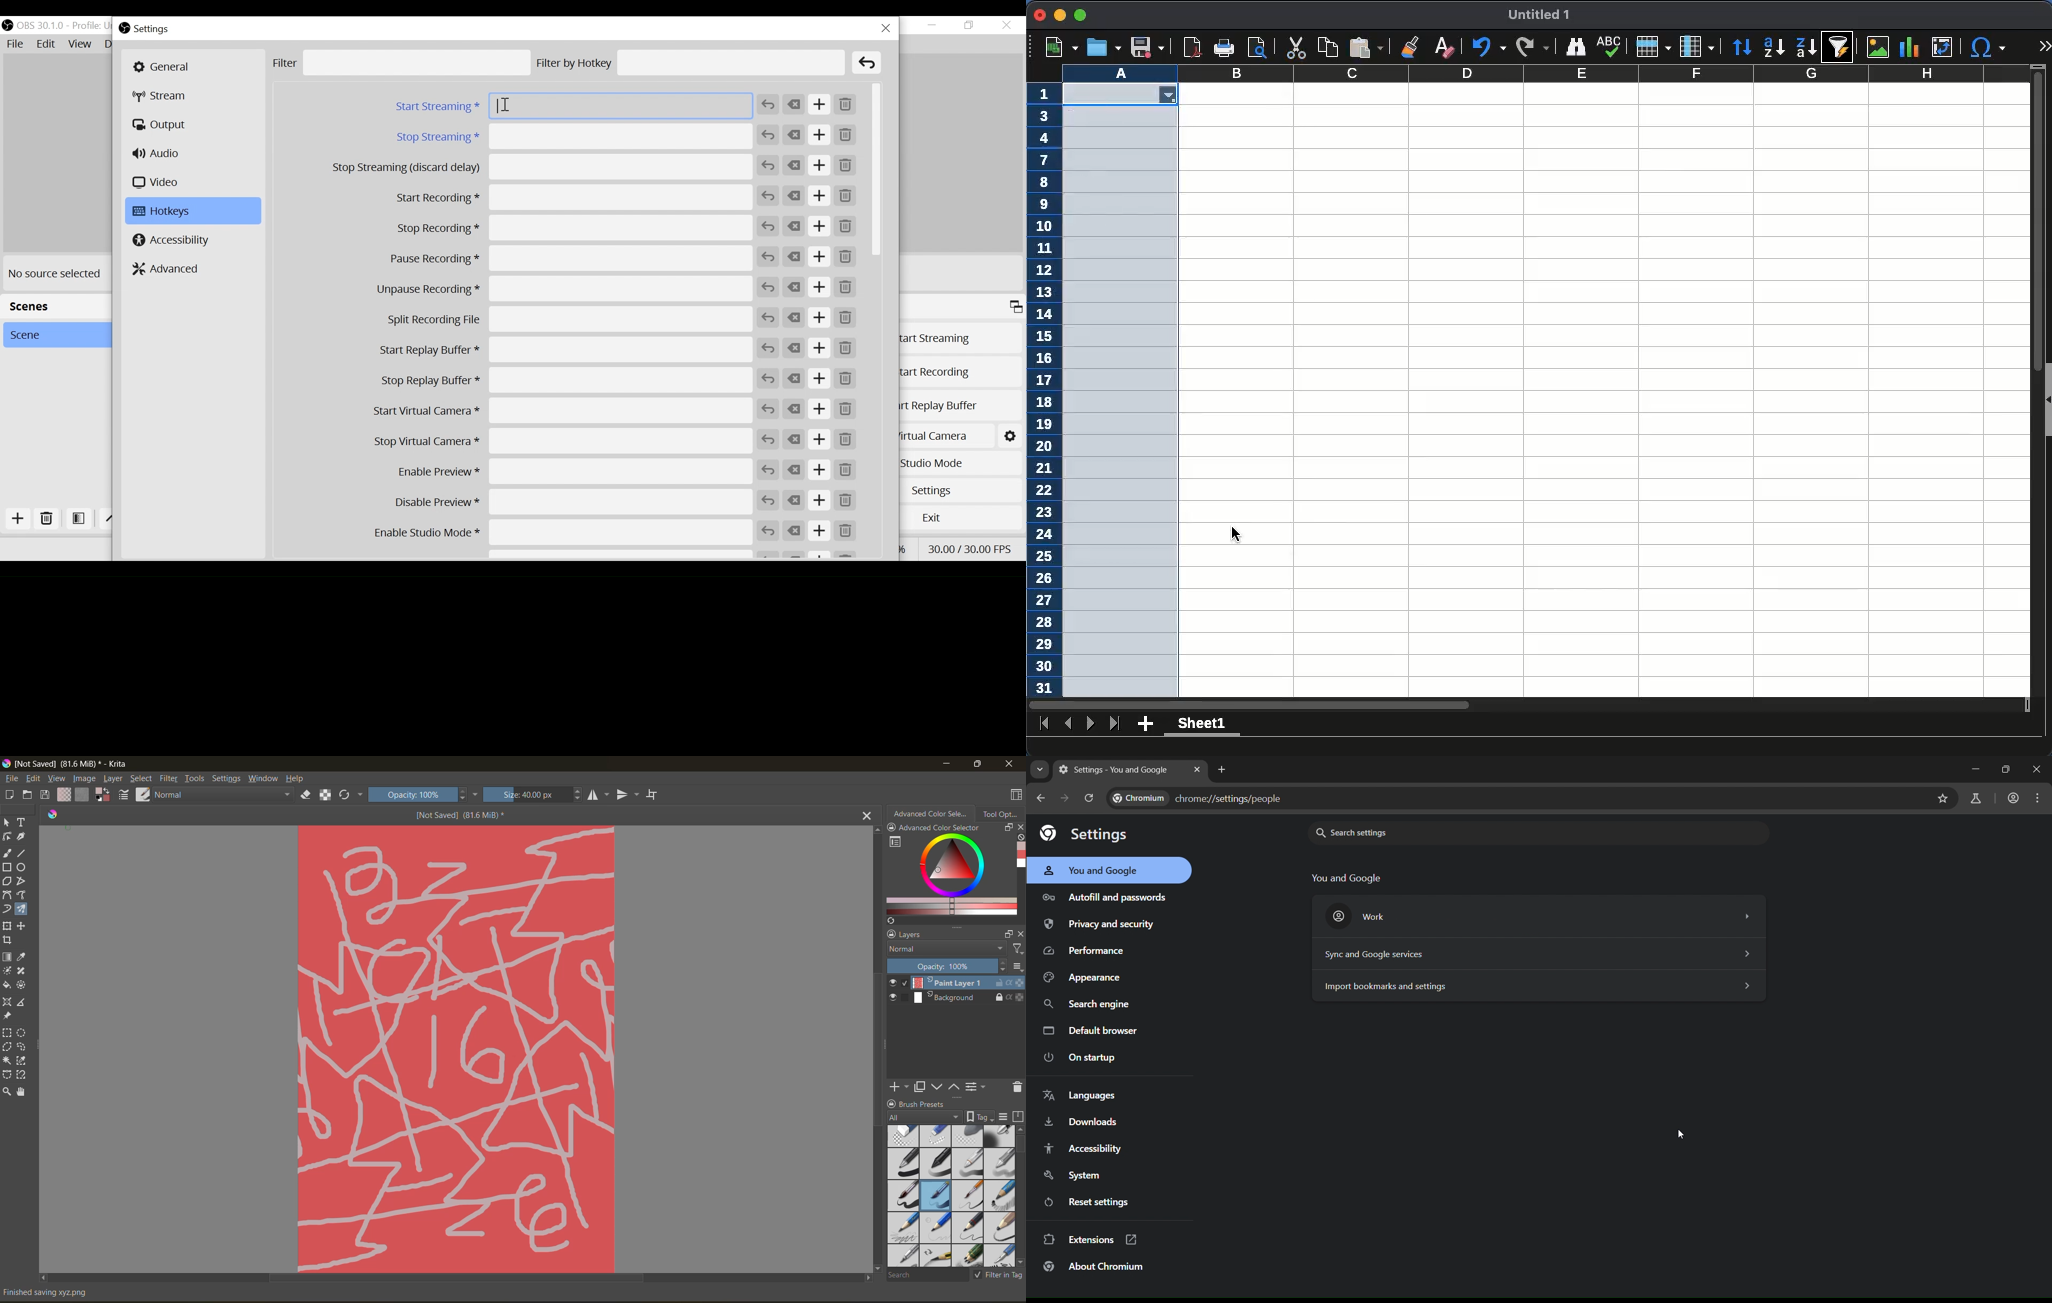  What do you see at coordinates (874, 169) in the screenshot?
I see `Vertical Scroll bar` at bounding box center [874, 169].